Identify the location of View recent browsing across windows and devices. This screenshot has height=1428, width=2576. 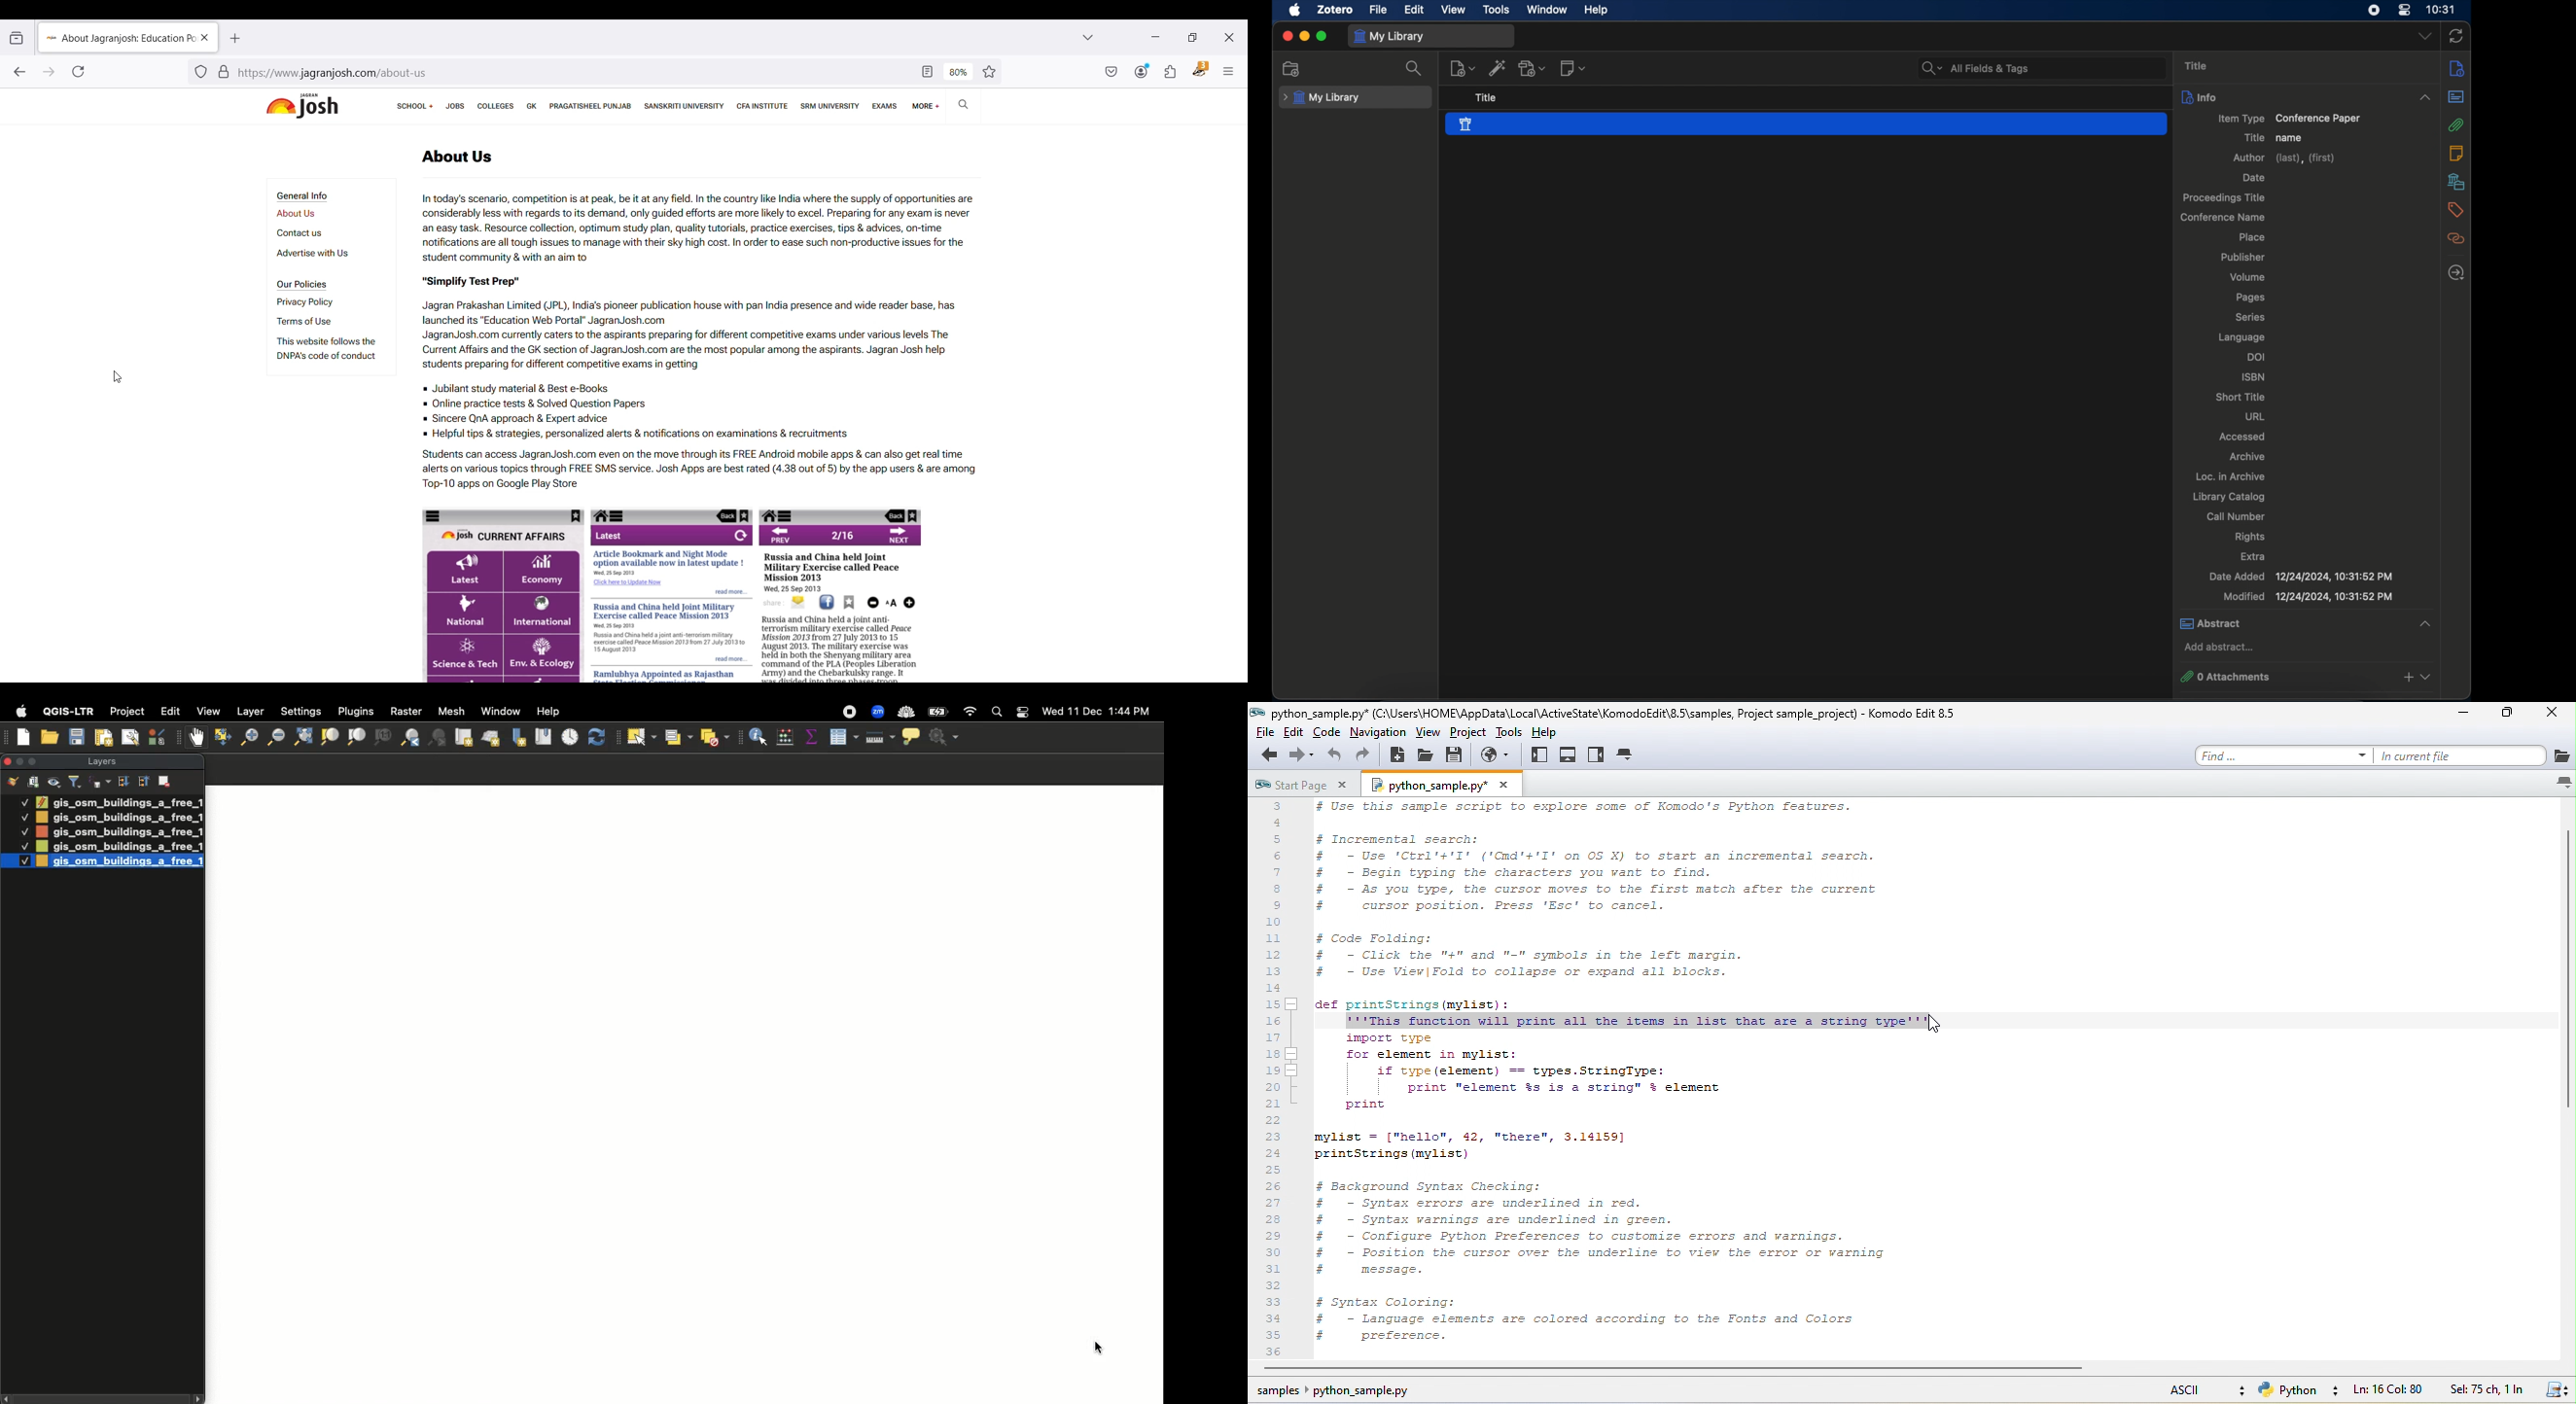
(18, 38).